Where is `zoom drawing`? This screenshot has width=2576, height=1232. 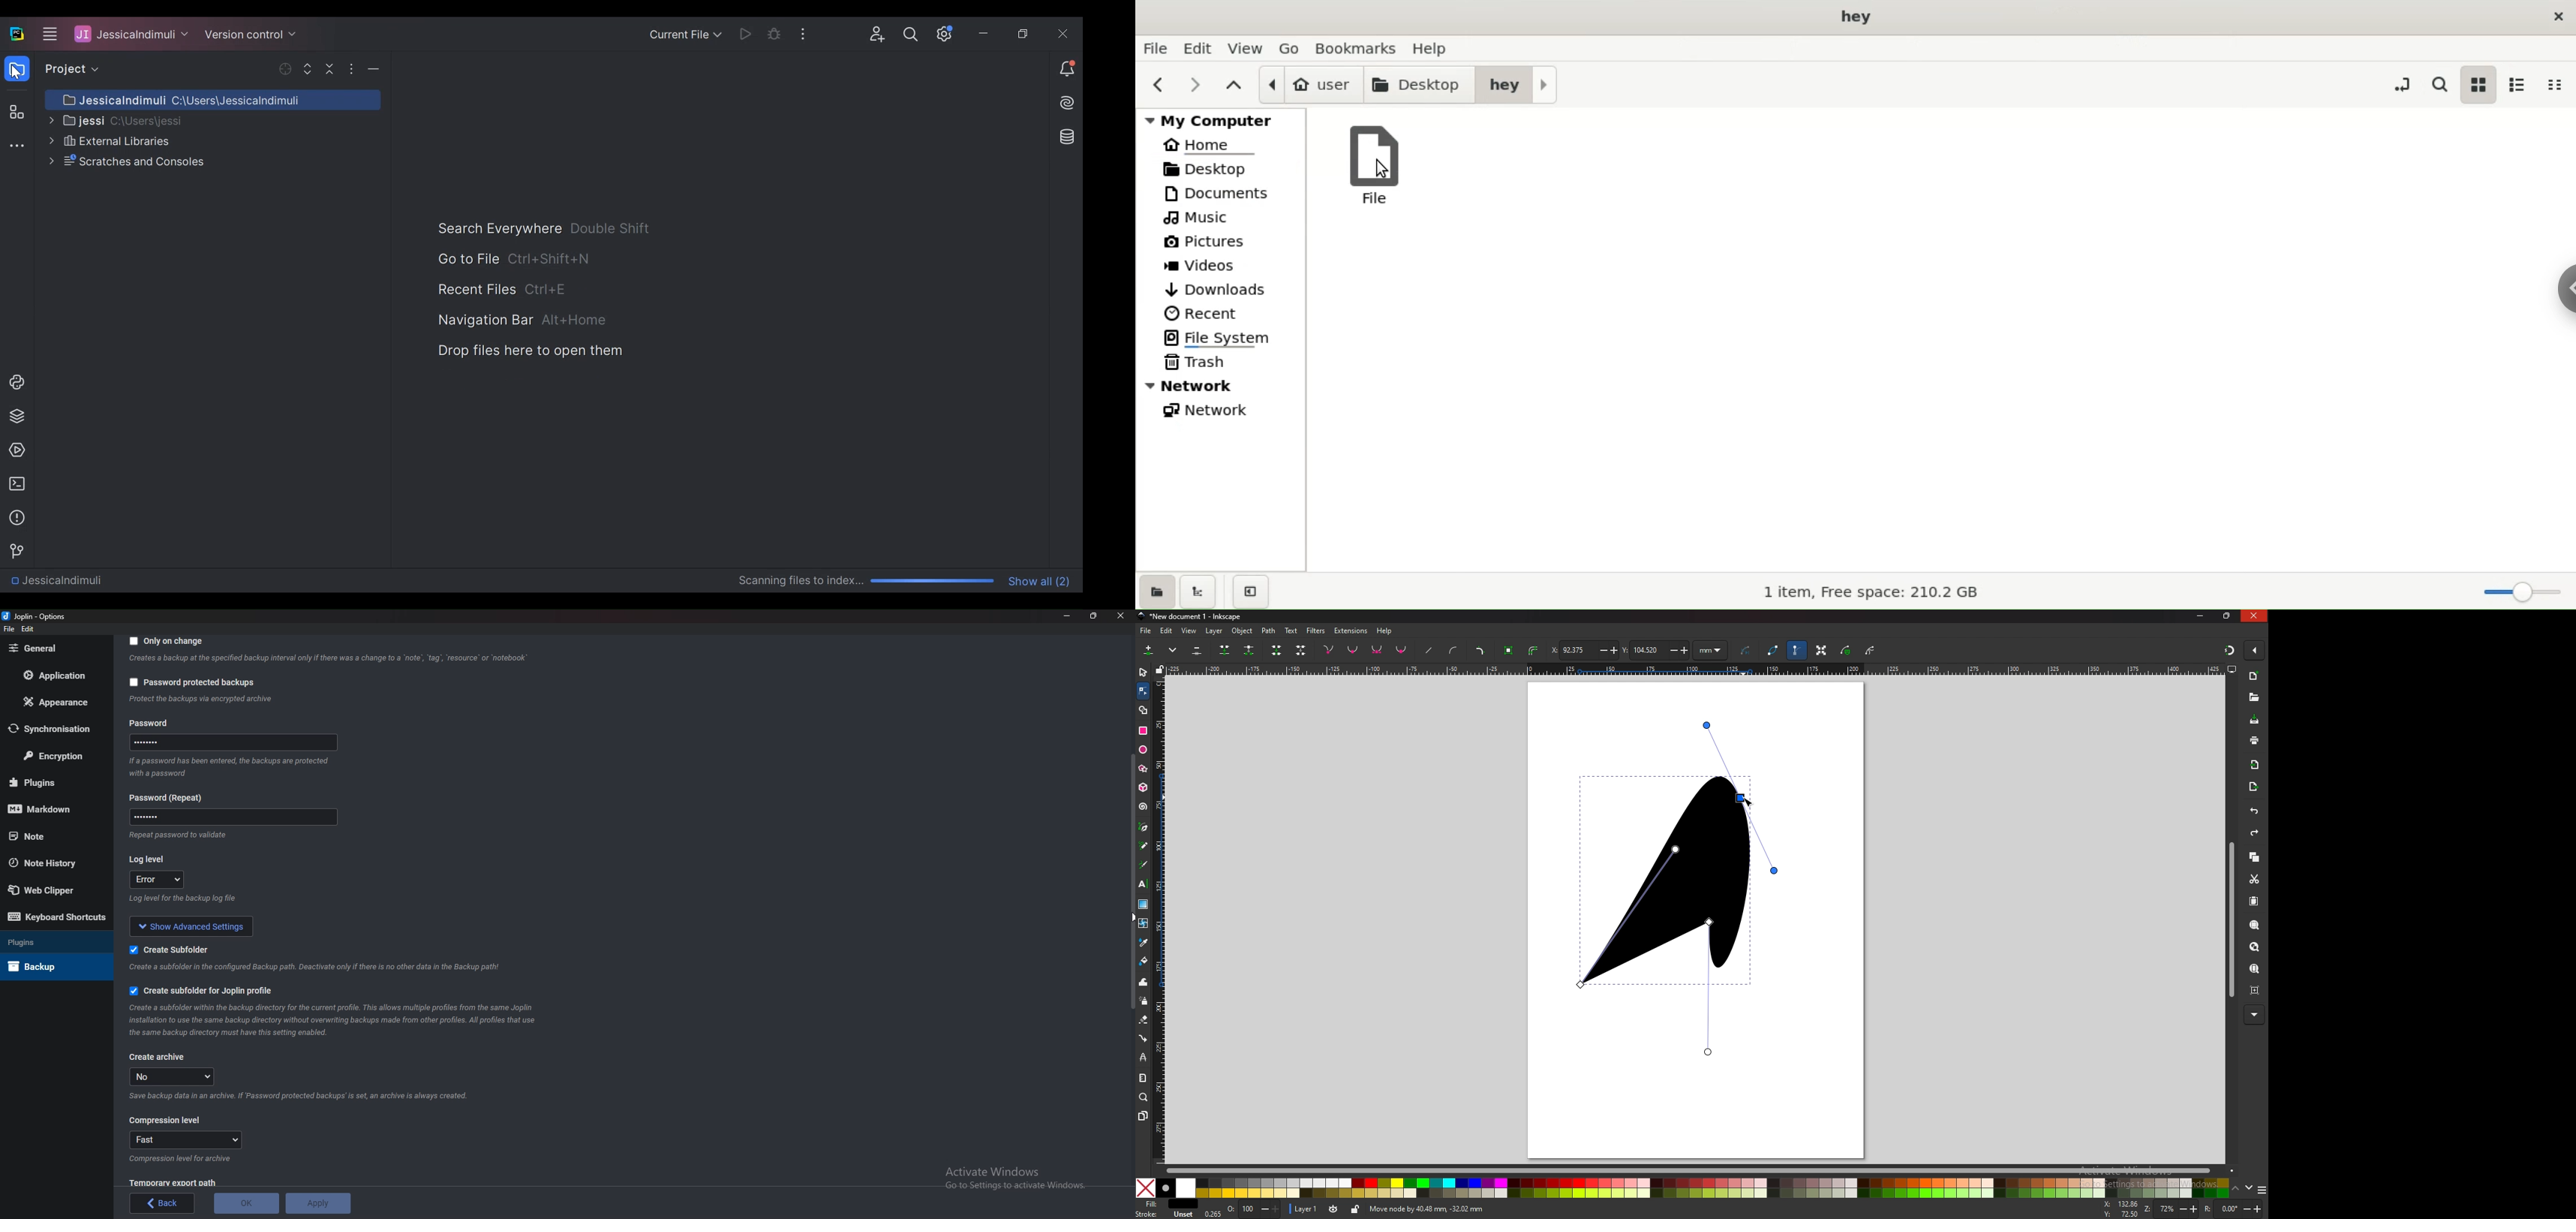
zoom drawing is located at coordinates (2256, 947).